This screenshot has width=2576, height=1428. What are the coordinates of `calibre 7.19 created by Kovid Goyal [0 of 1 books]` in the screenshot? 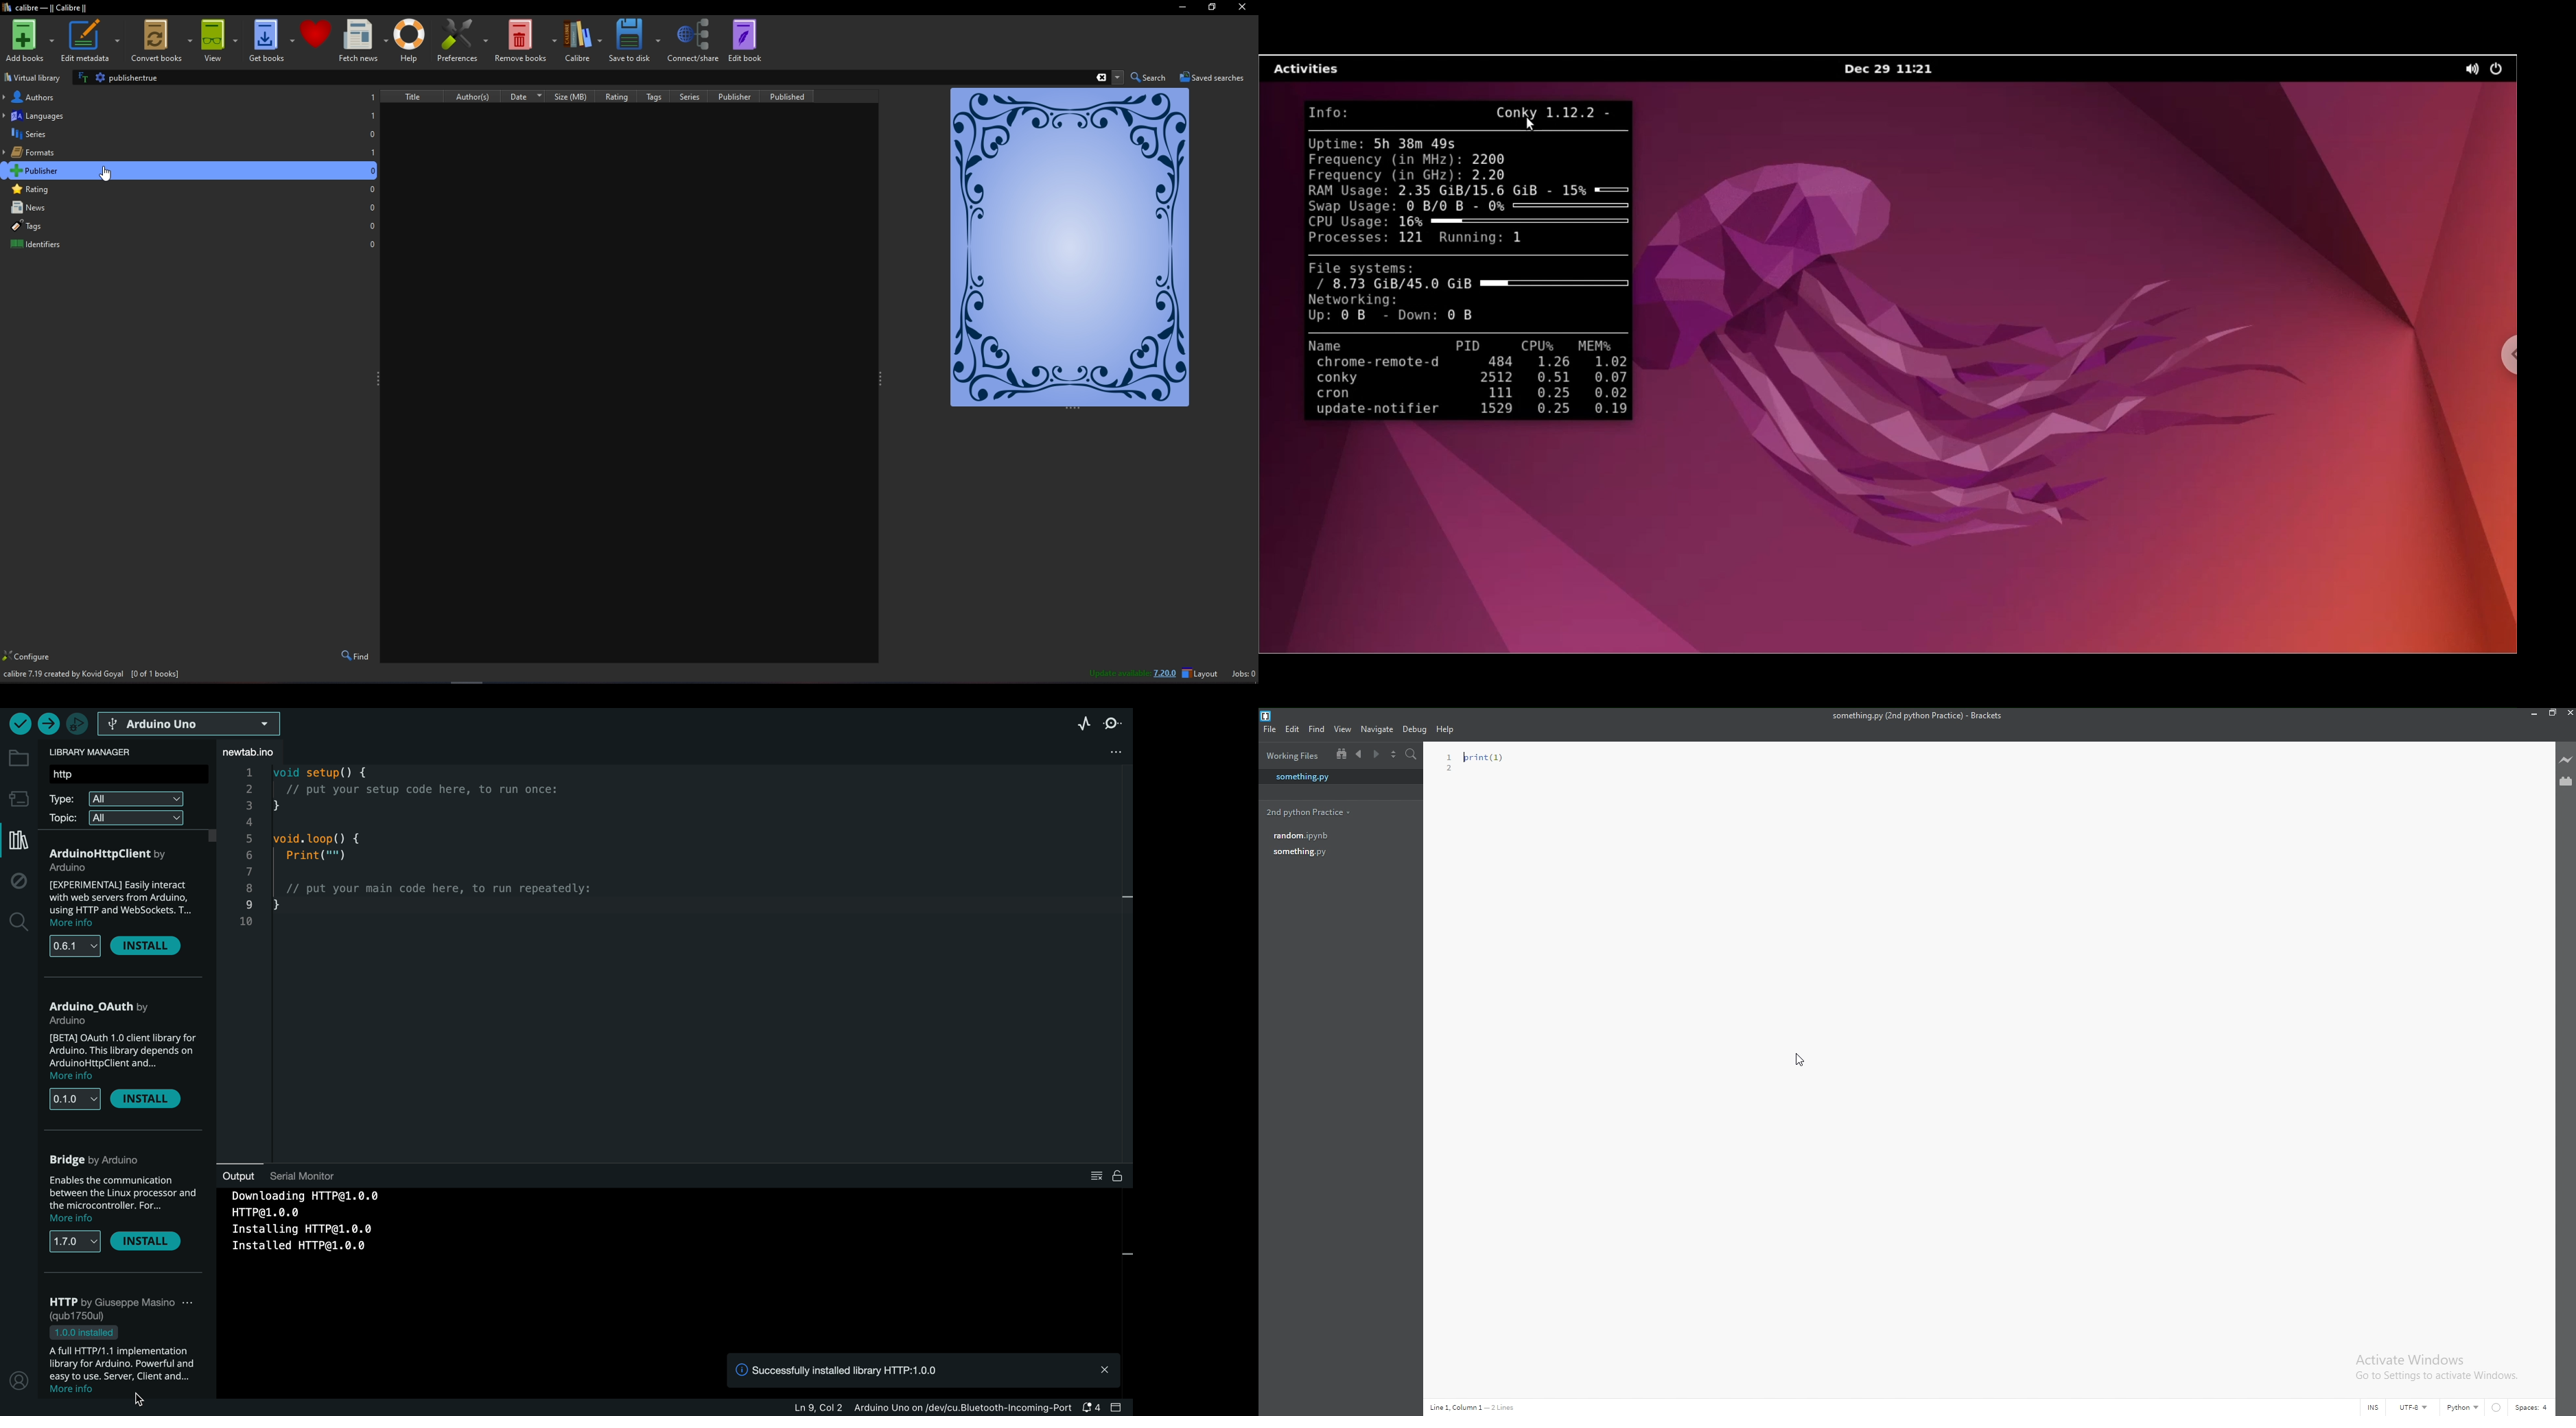 It's located at (91, 676).